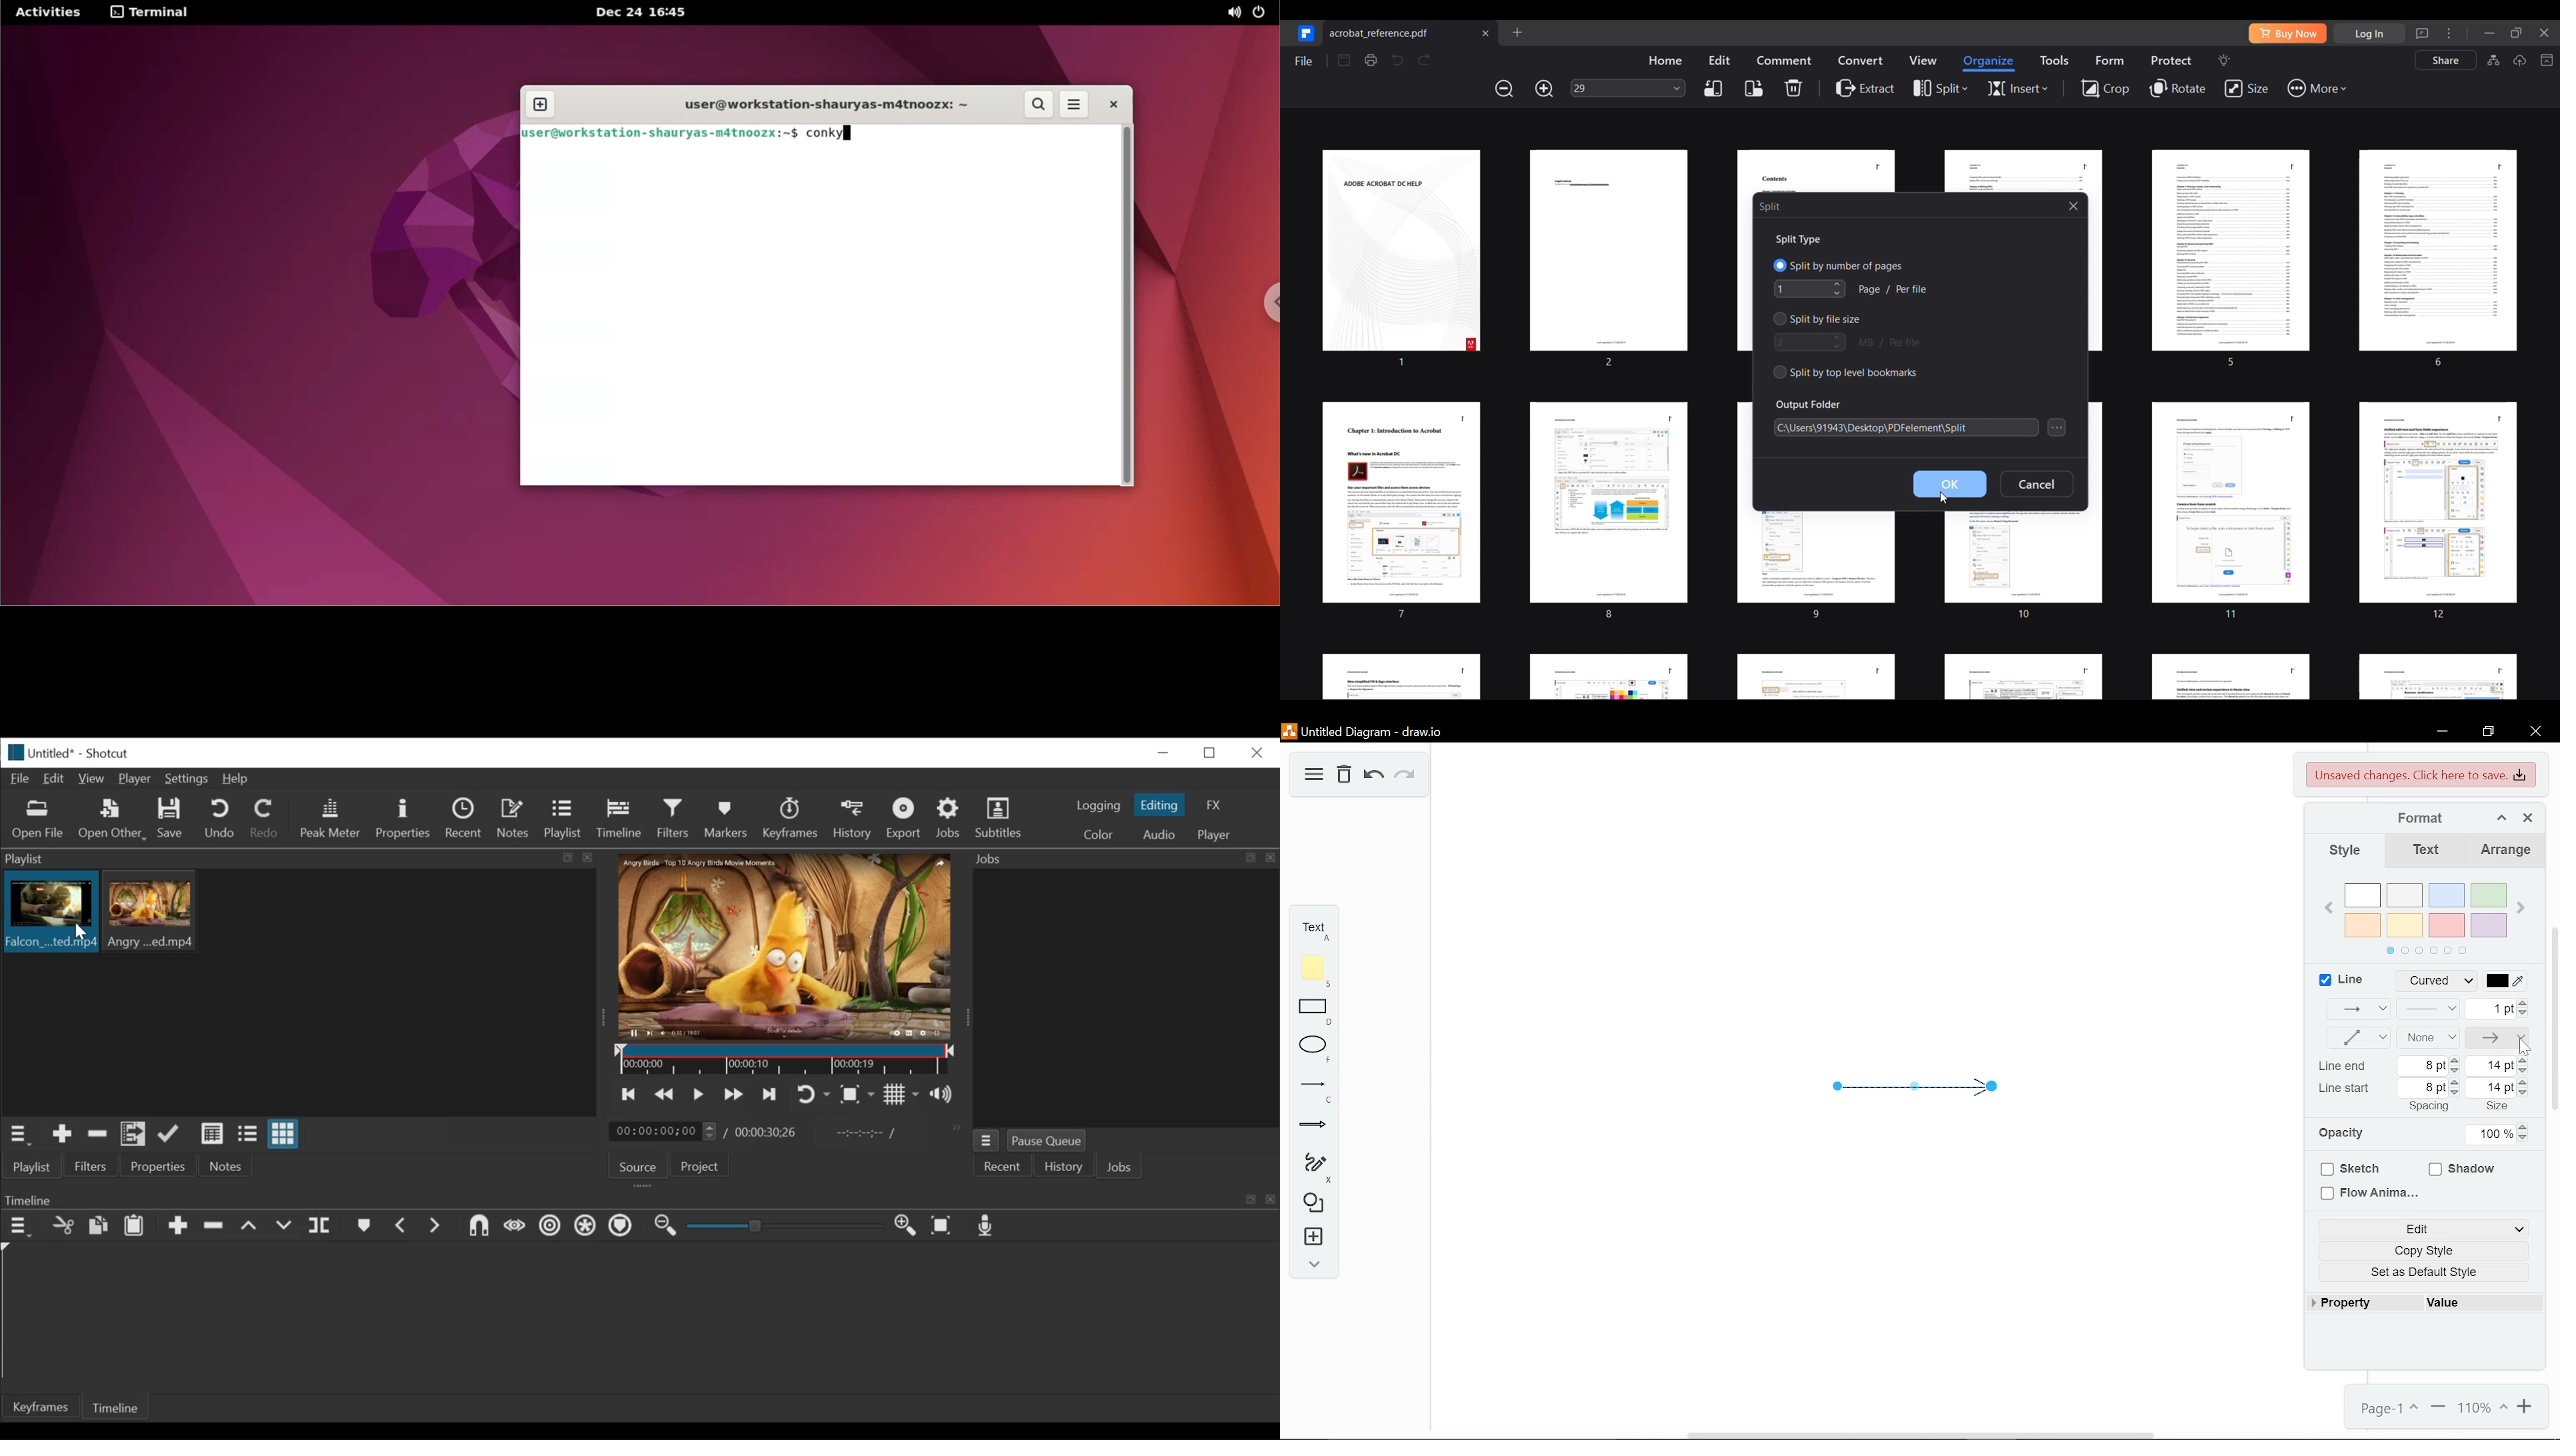  What do you see at coordinates (2521, 909) in the screenshot?
I see `Next` at bounding box center [2521, 909].